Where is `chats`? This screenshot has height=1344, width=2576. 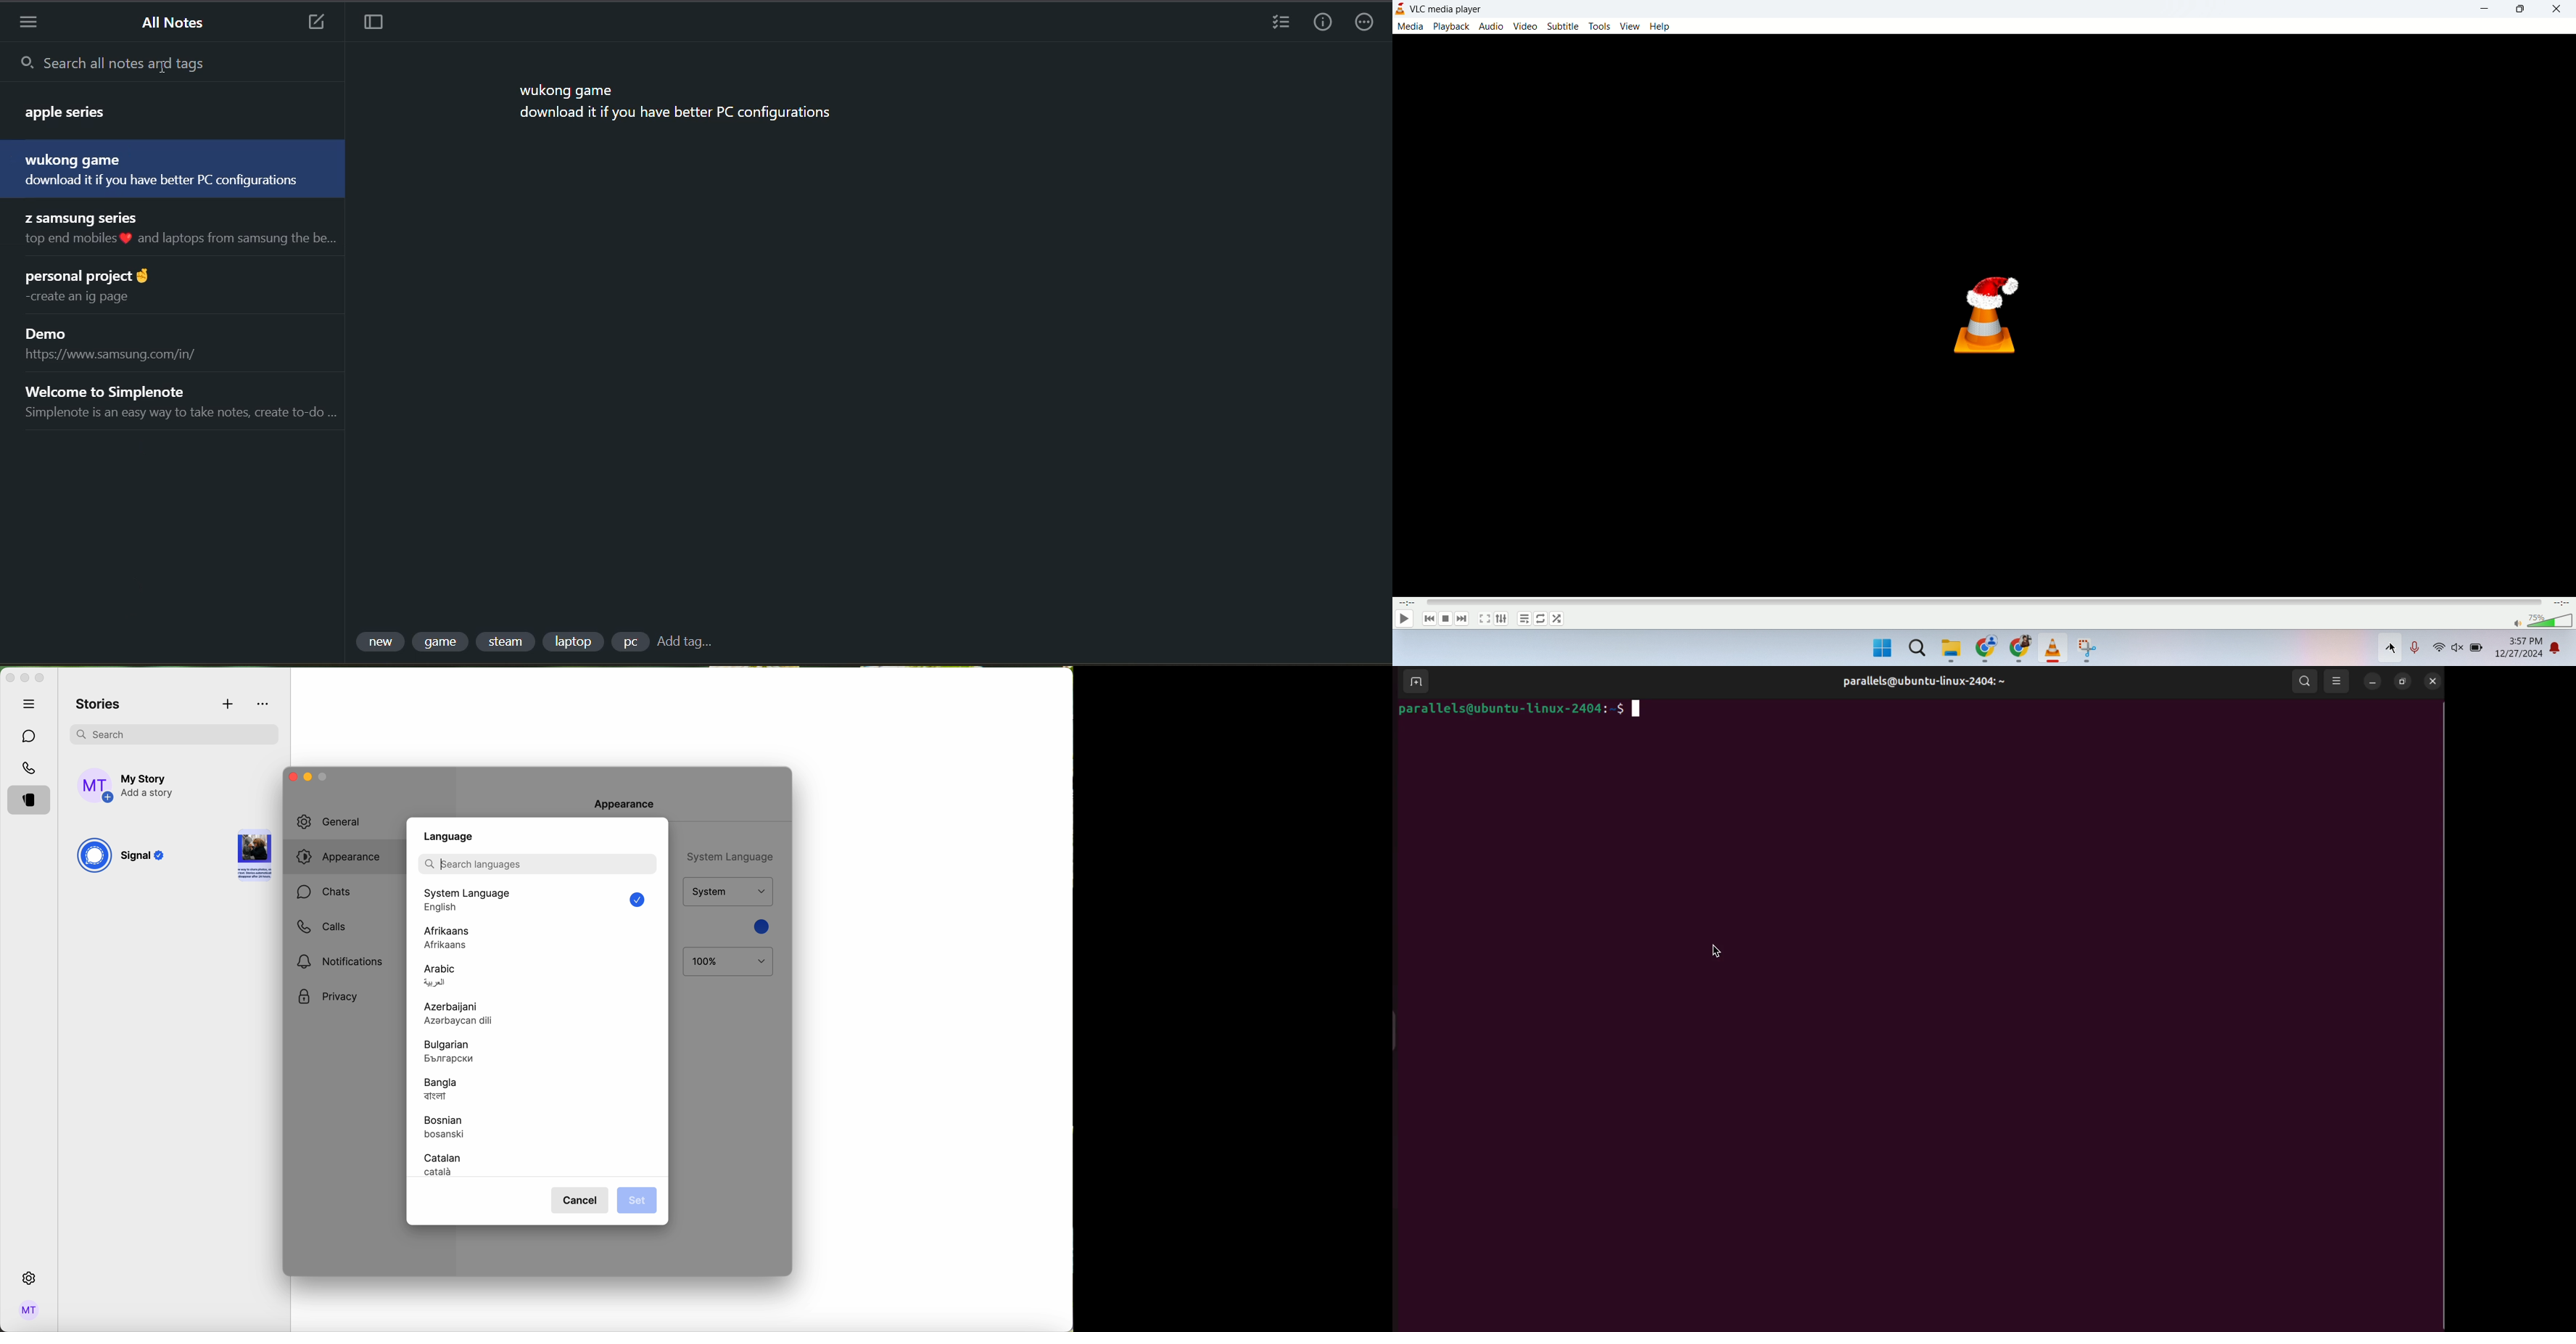 chats is located at coordinates (323, 893).